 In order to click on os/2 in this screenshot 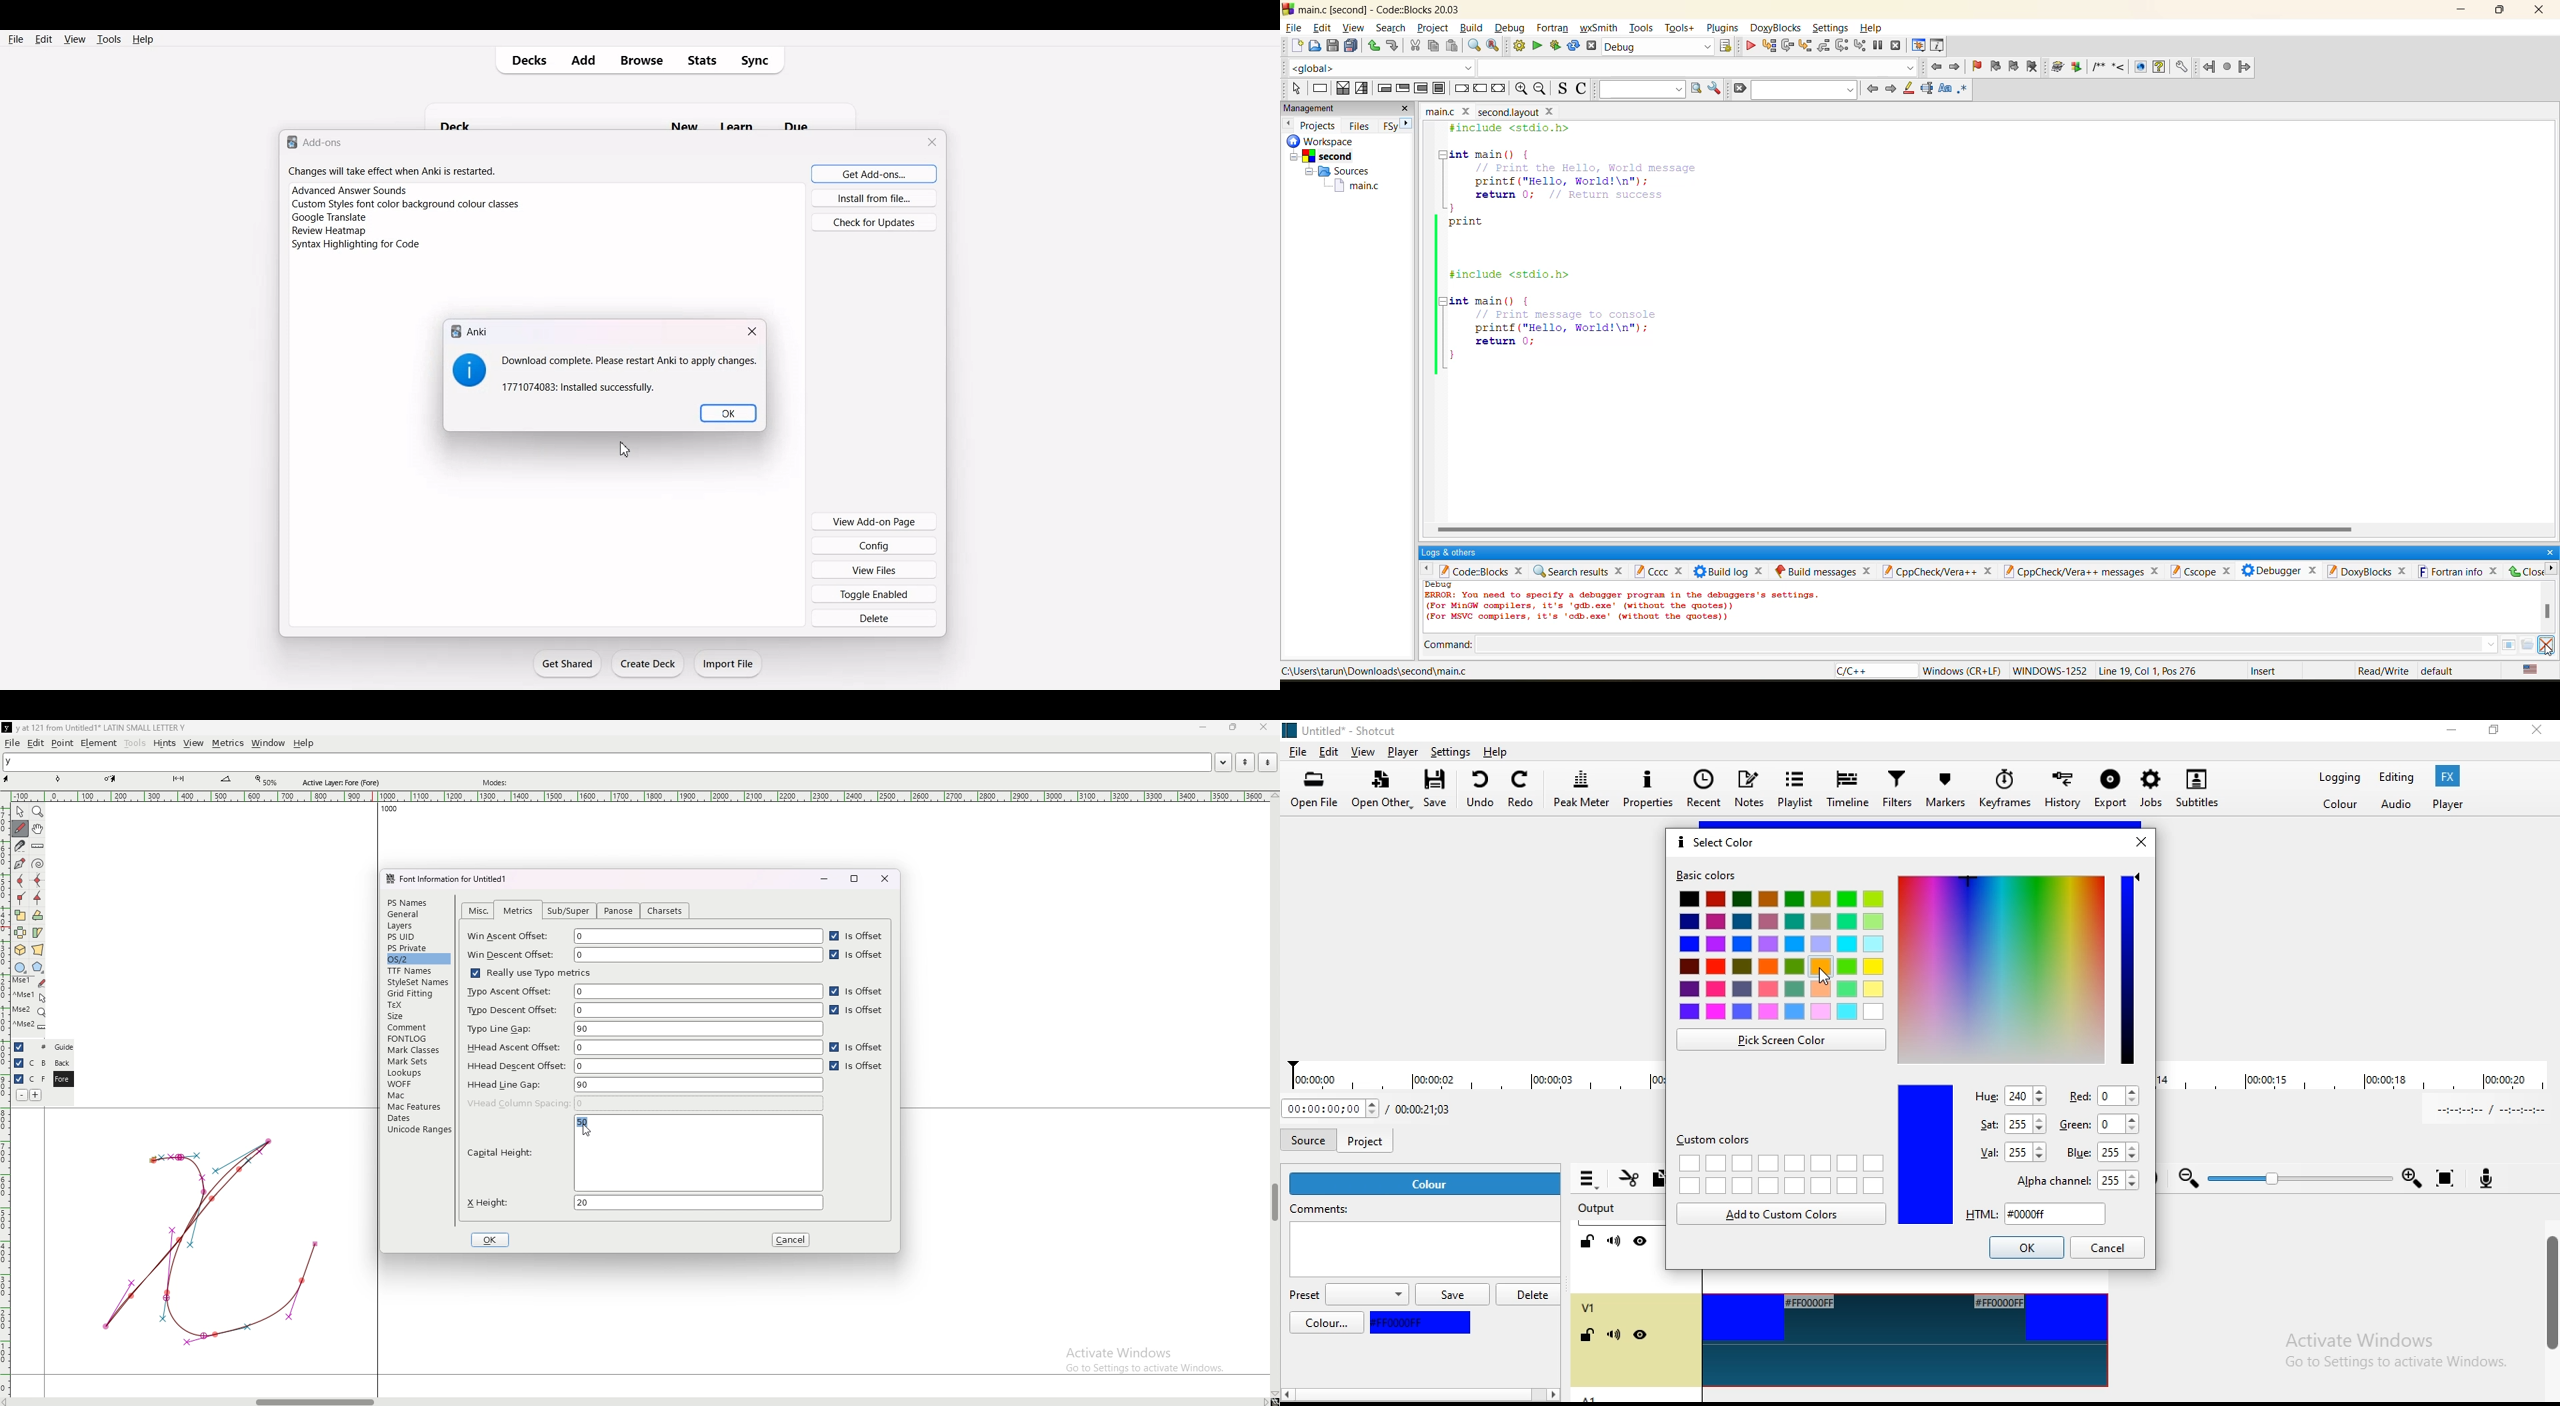, I will do `click(417, 959)`.